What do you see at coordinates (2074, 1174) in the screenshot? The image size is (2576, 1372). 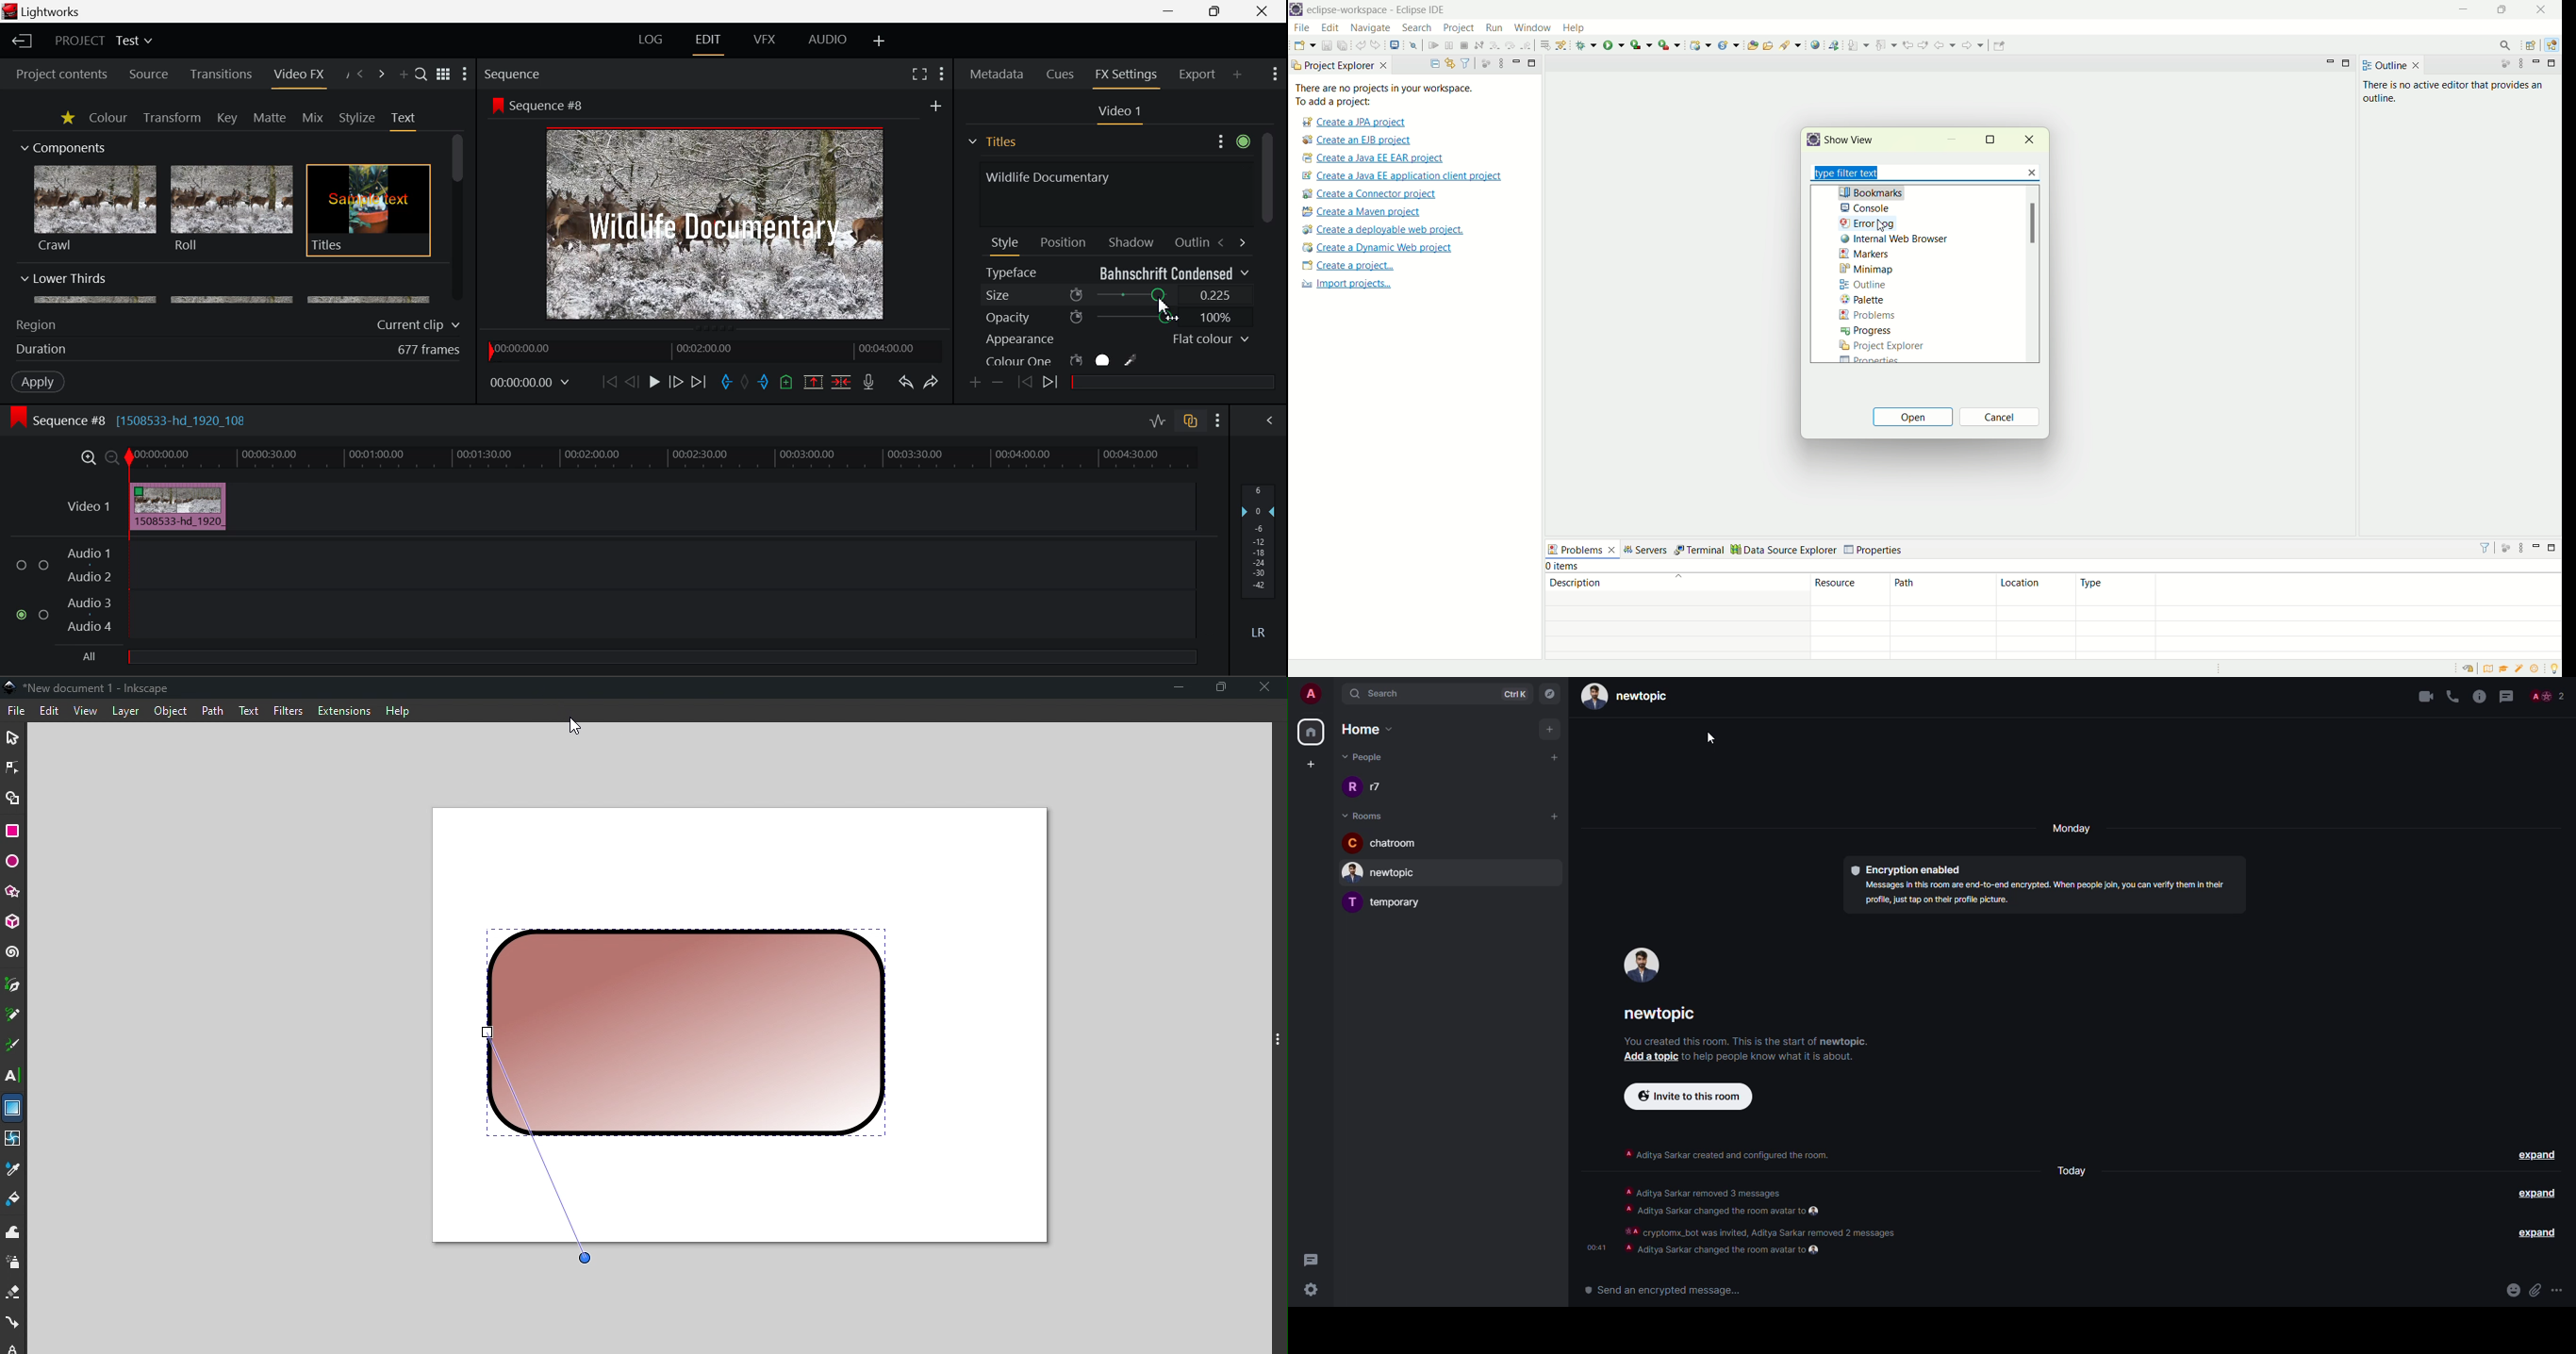 I see `Monday` at bounding box center [2074, 1174].